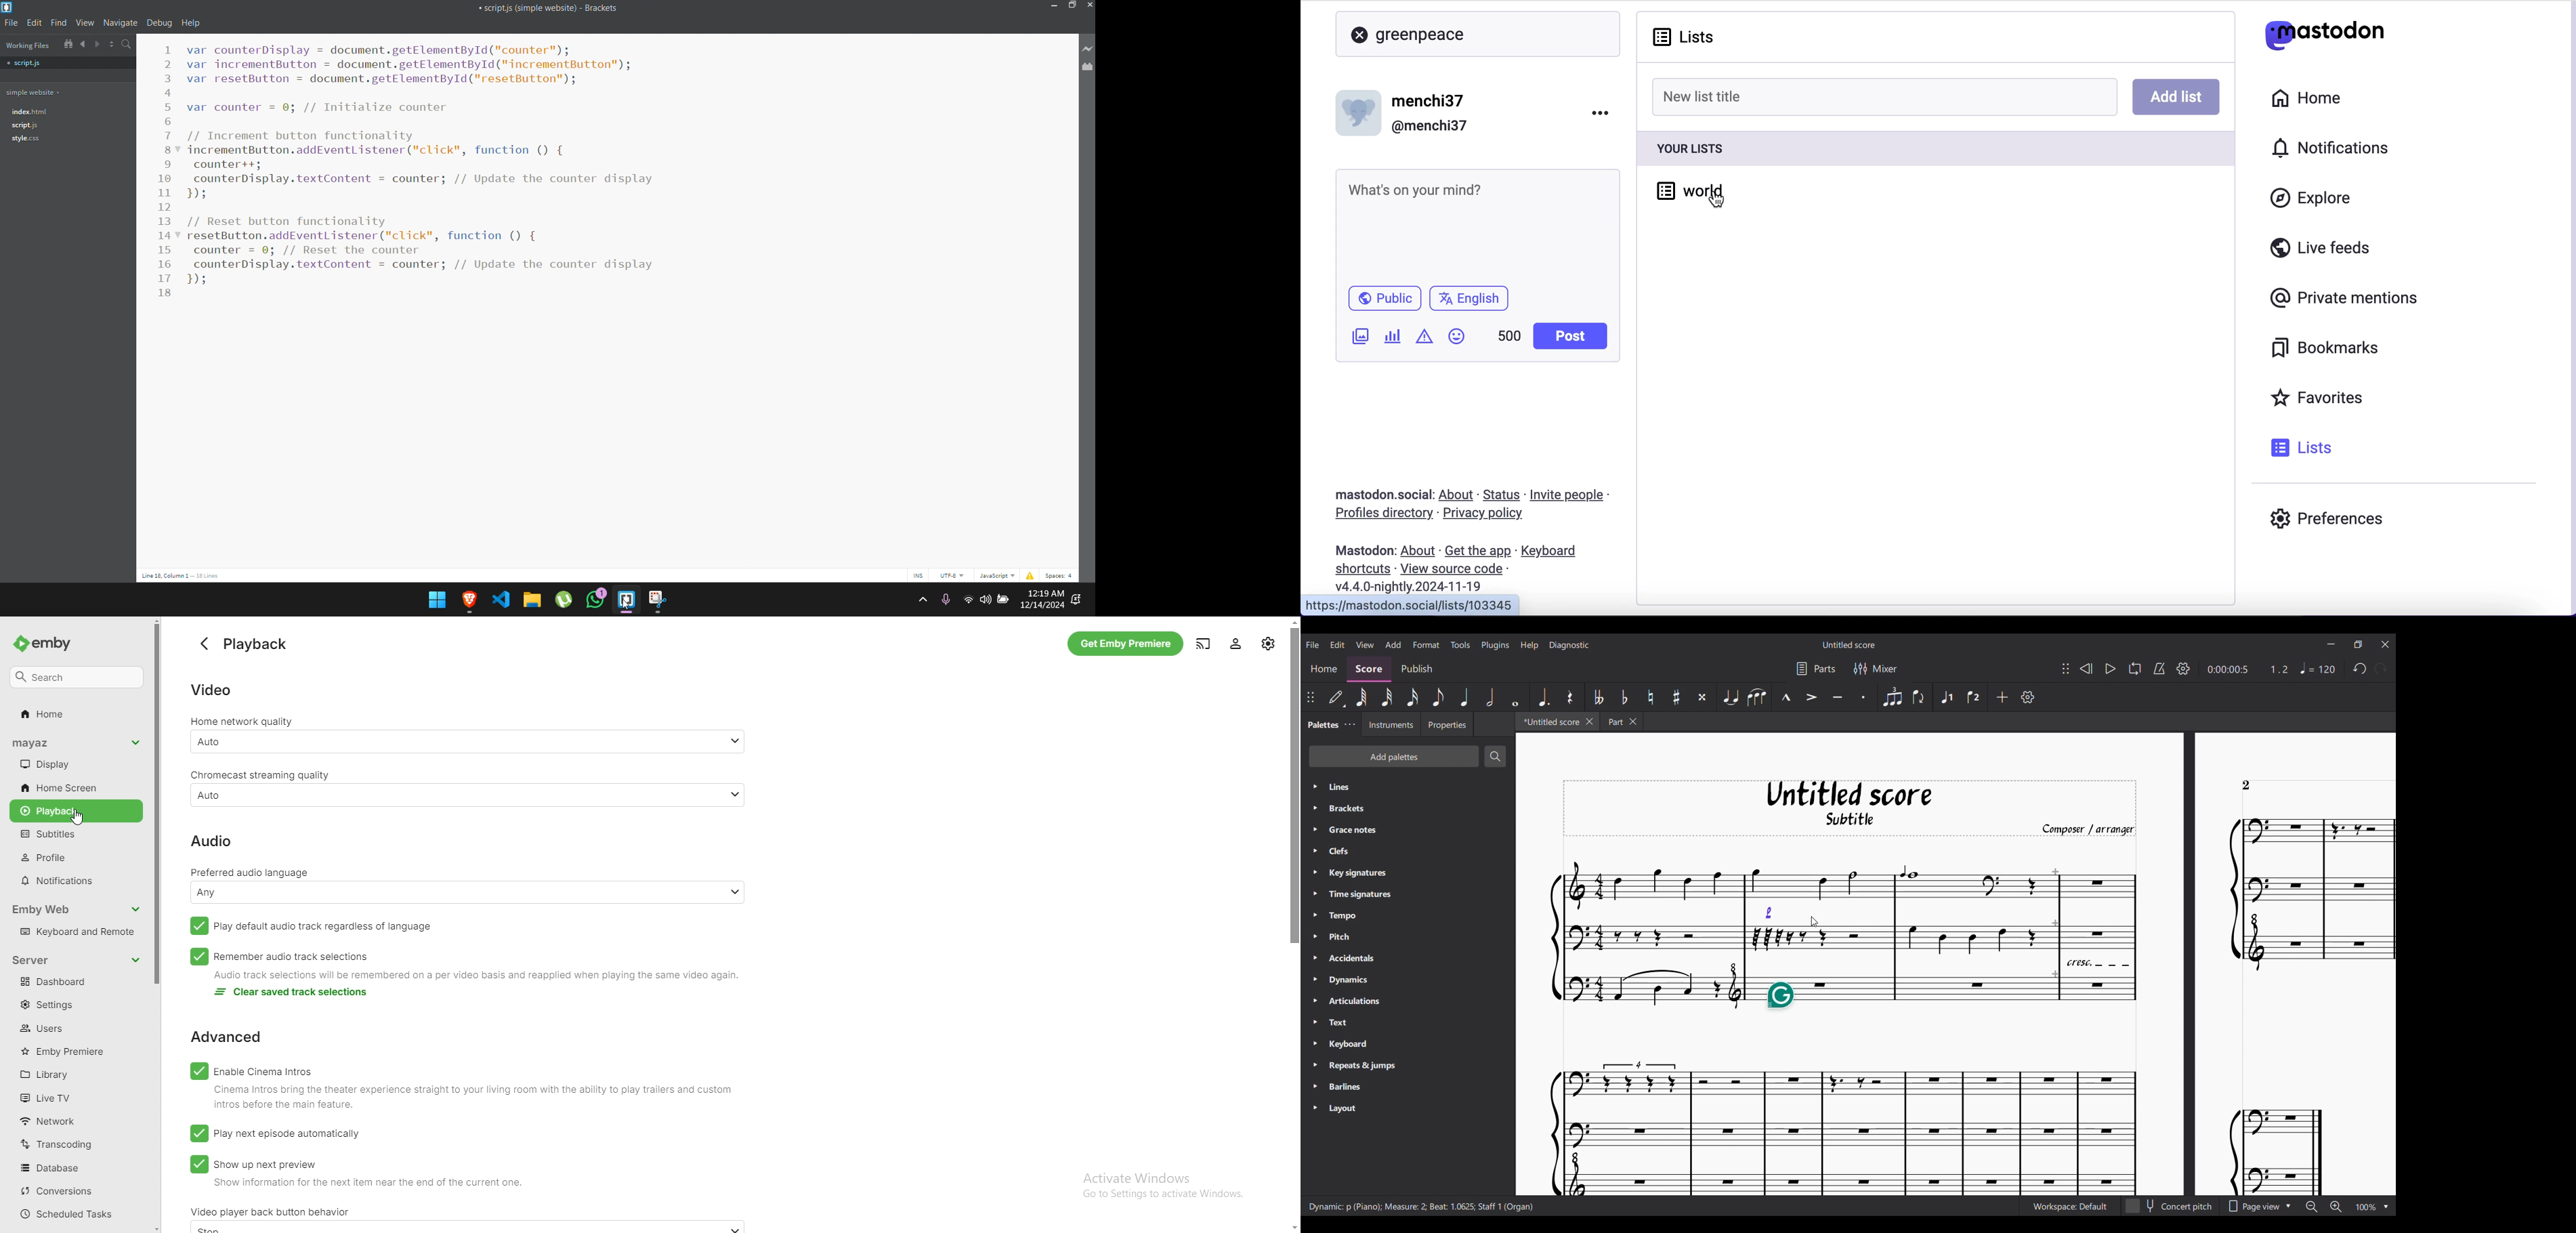 This screenshot has width=2576, height=1260. Describe the element at coordinates (2321, 399) in the screenshot. I see `favorites` at that location.